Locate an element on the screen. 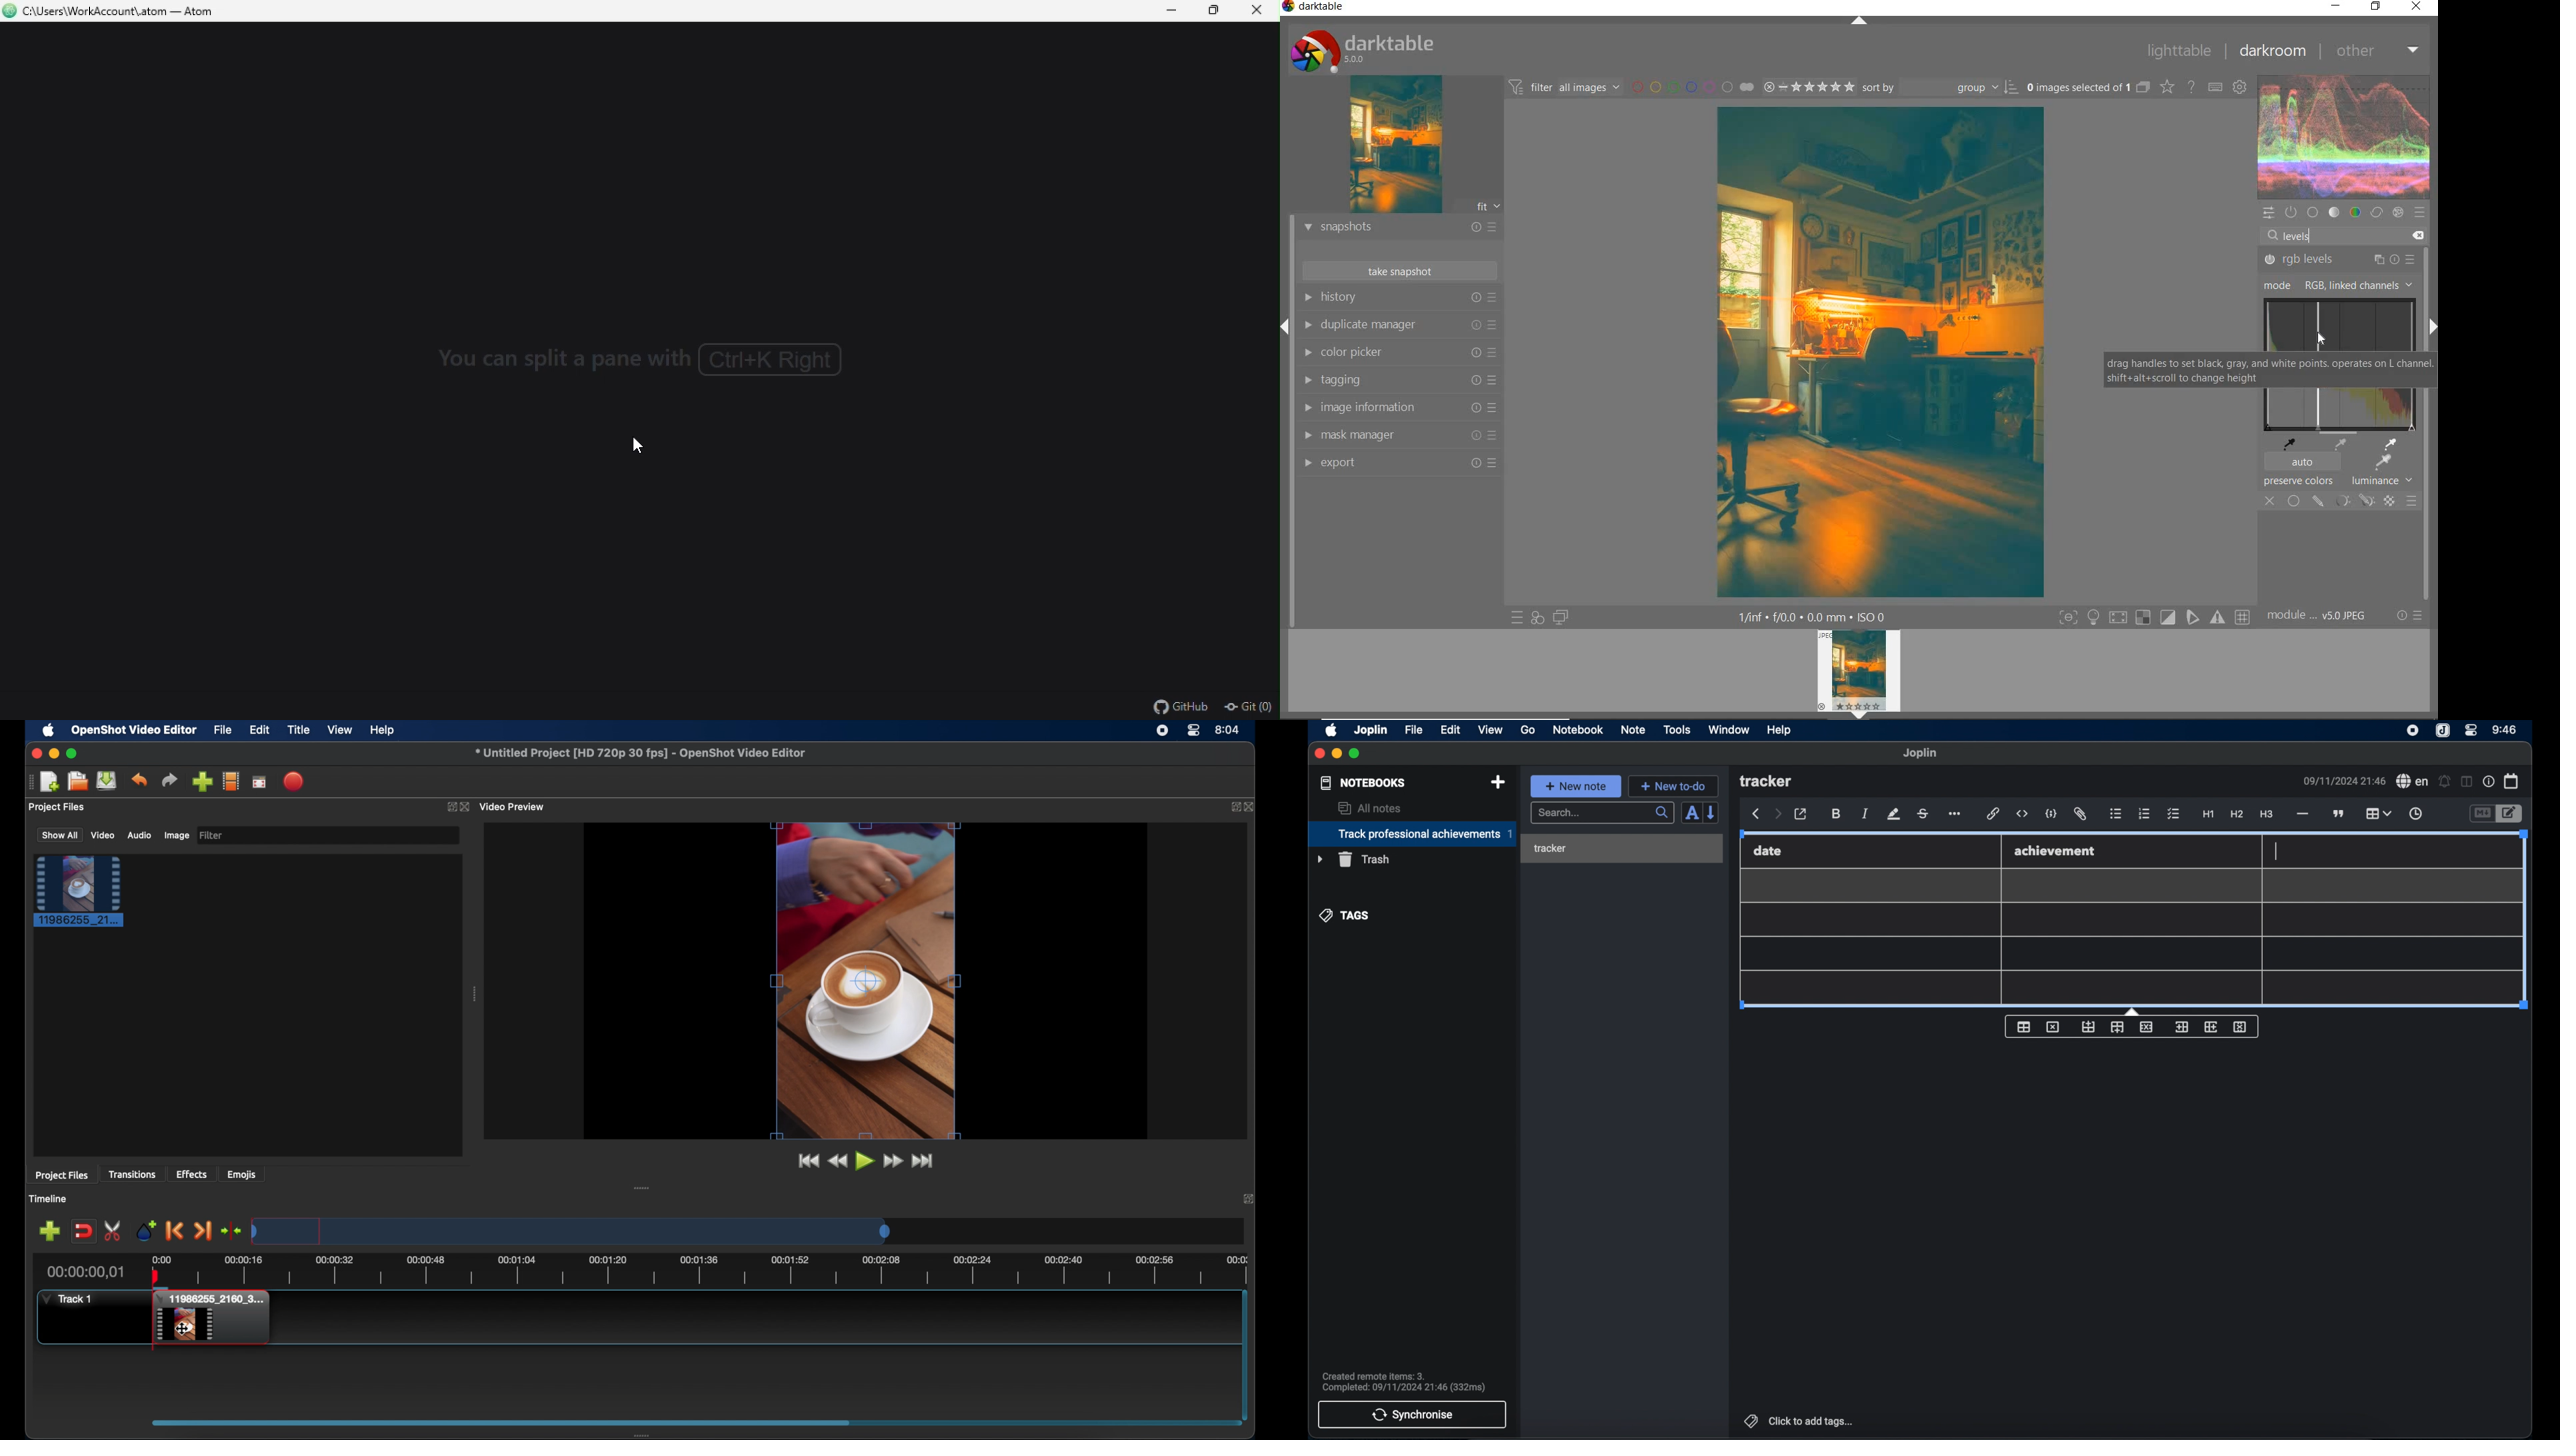  minimize is located at coordinates (2337, 6).